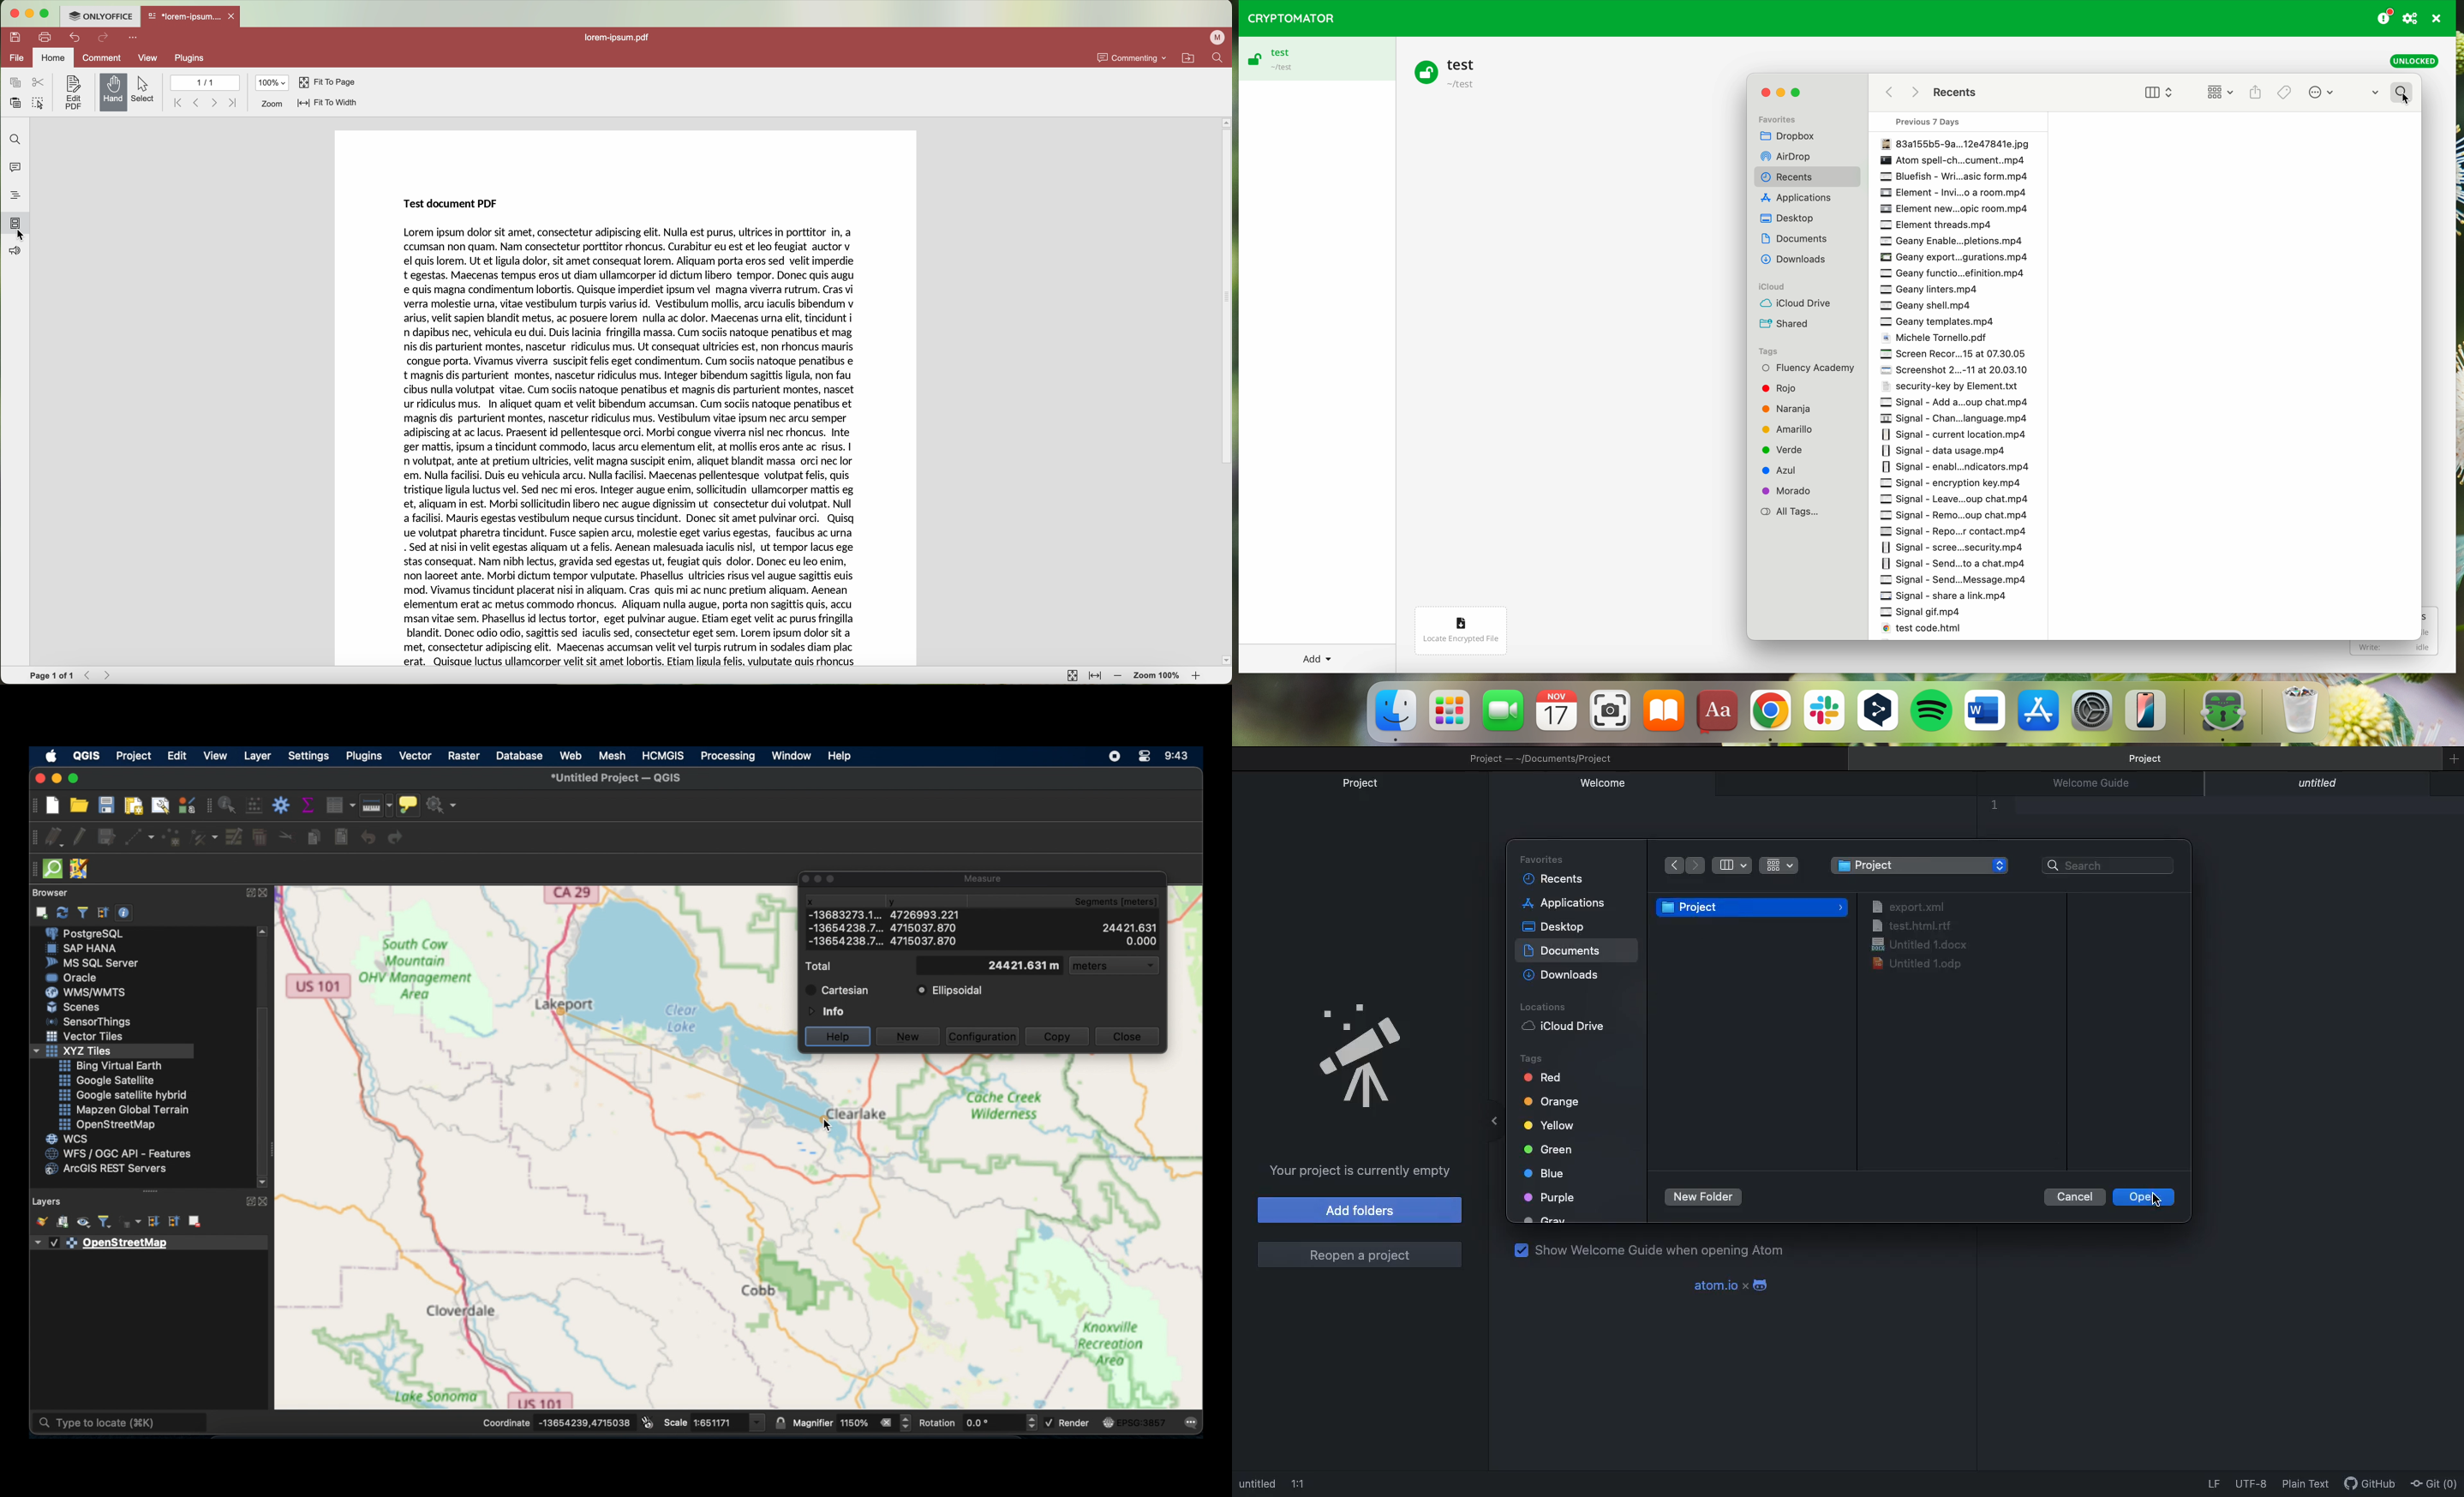  I want to click on zoom out, so click(1118, 677).